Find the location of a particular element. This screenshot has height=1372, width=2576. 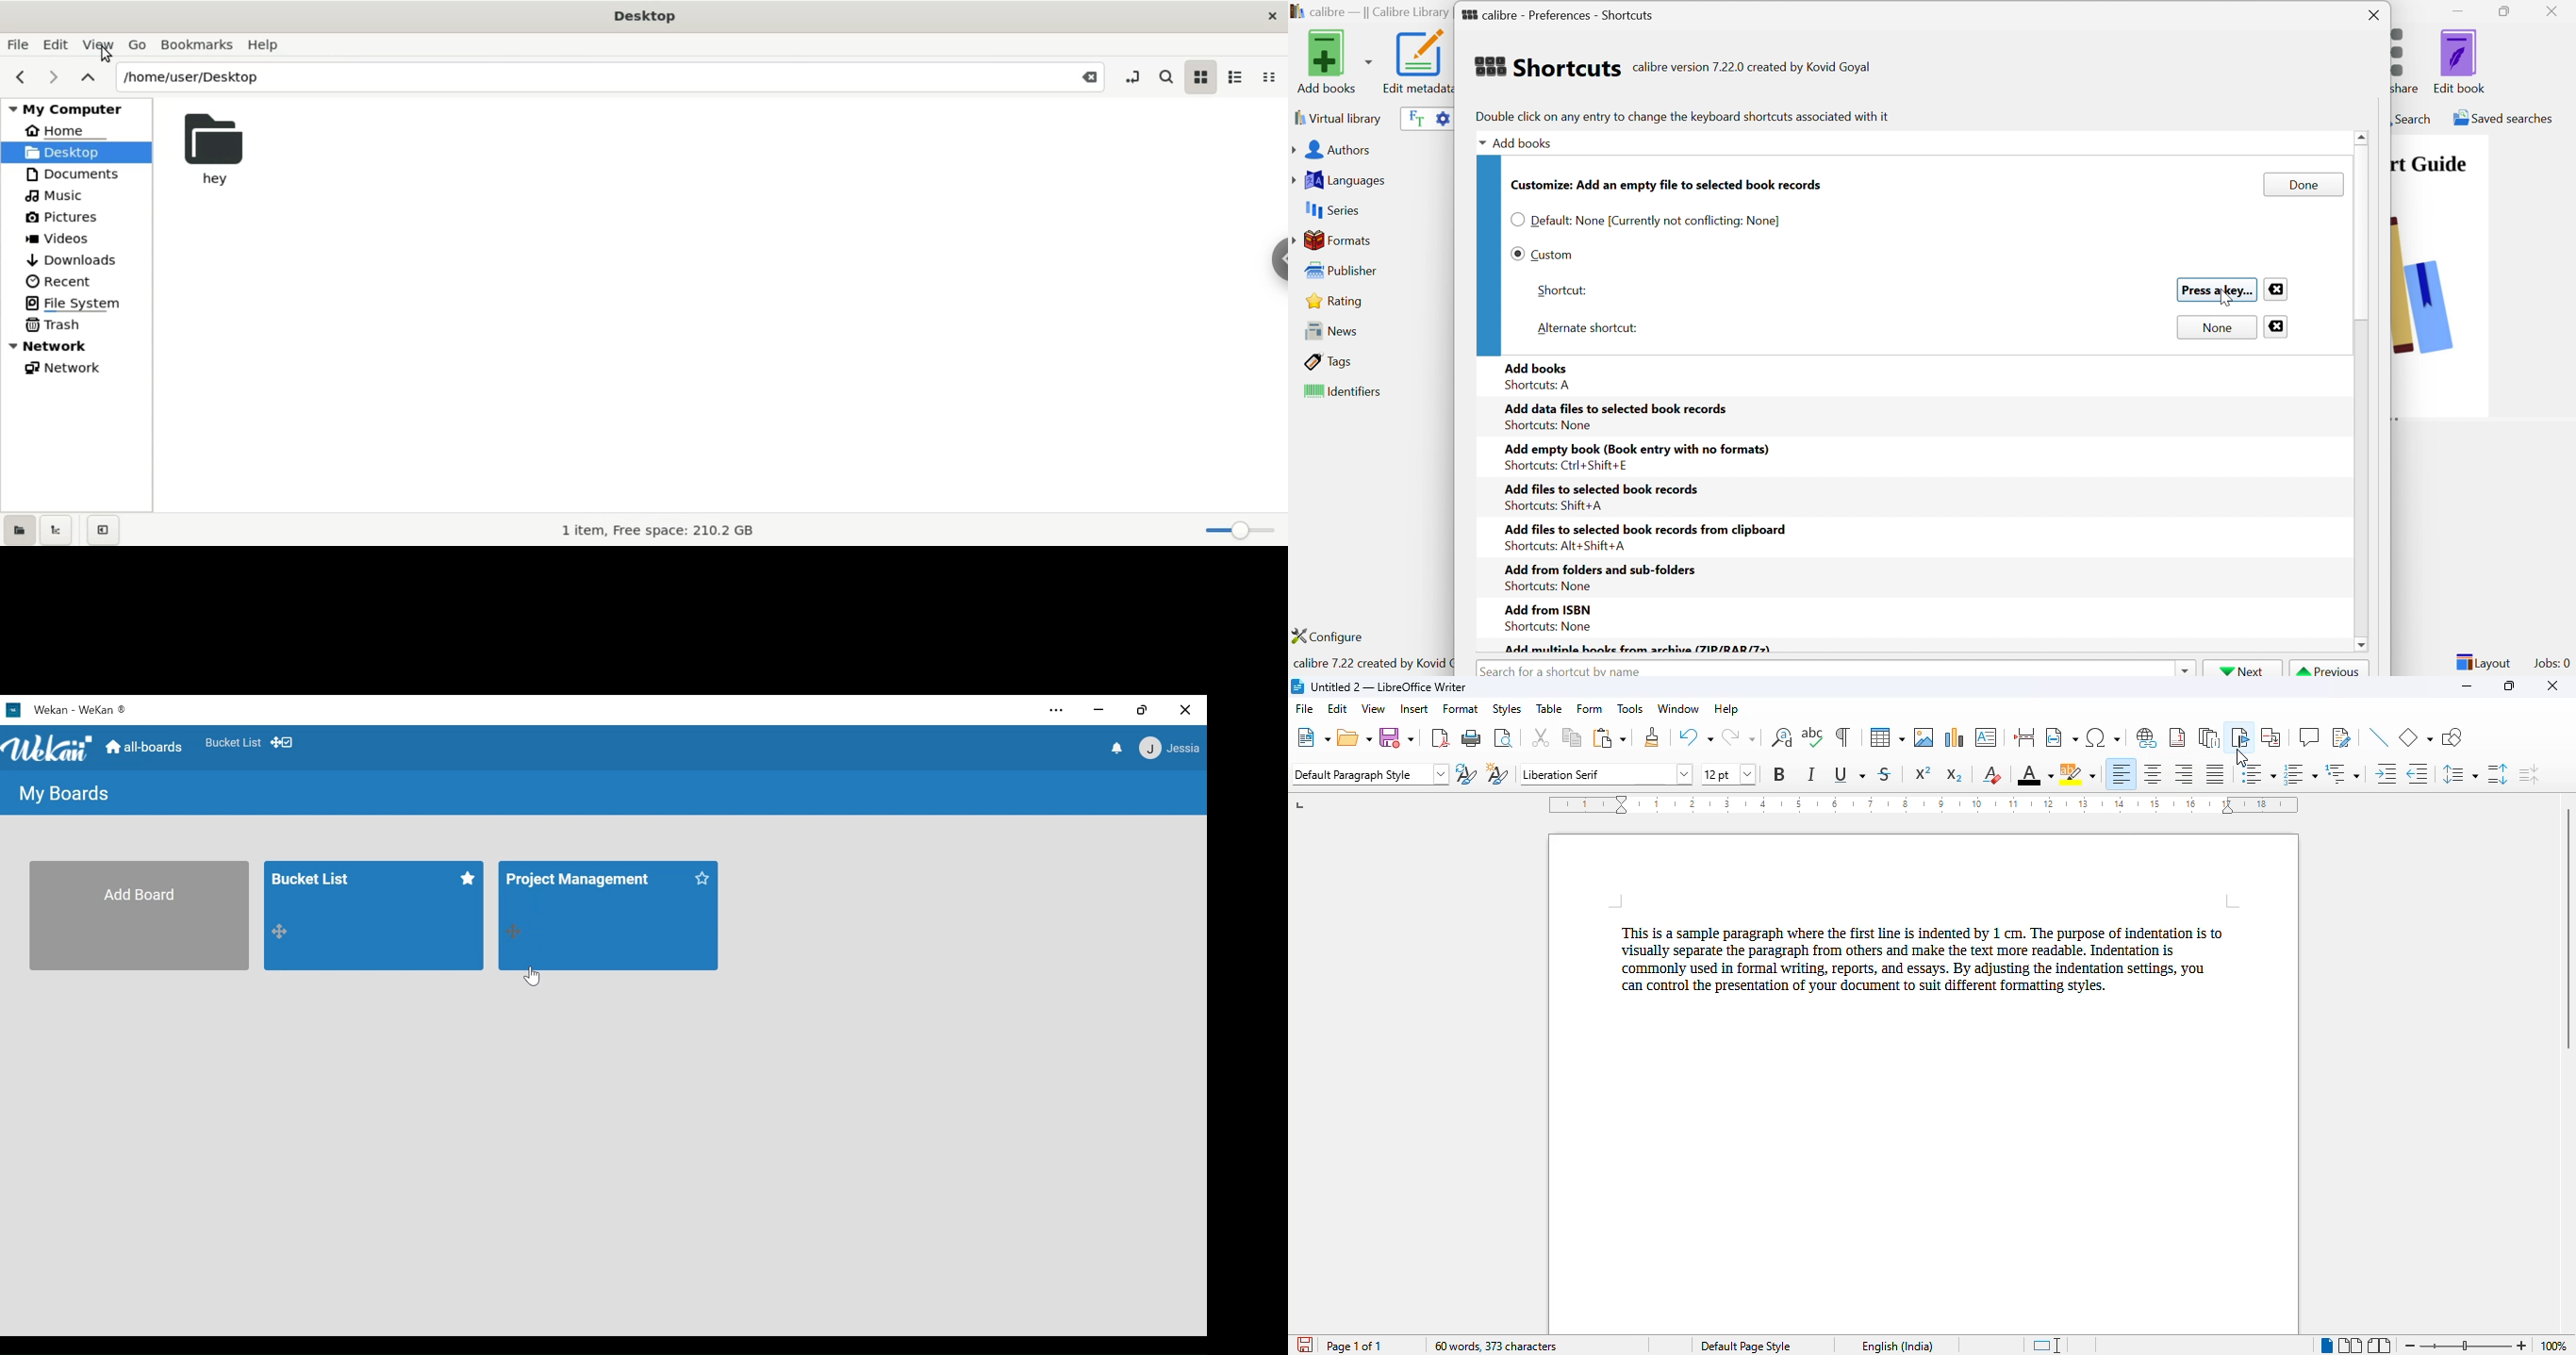

insert hyperlink is located at coordinates (2147, 737).